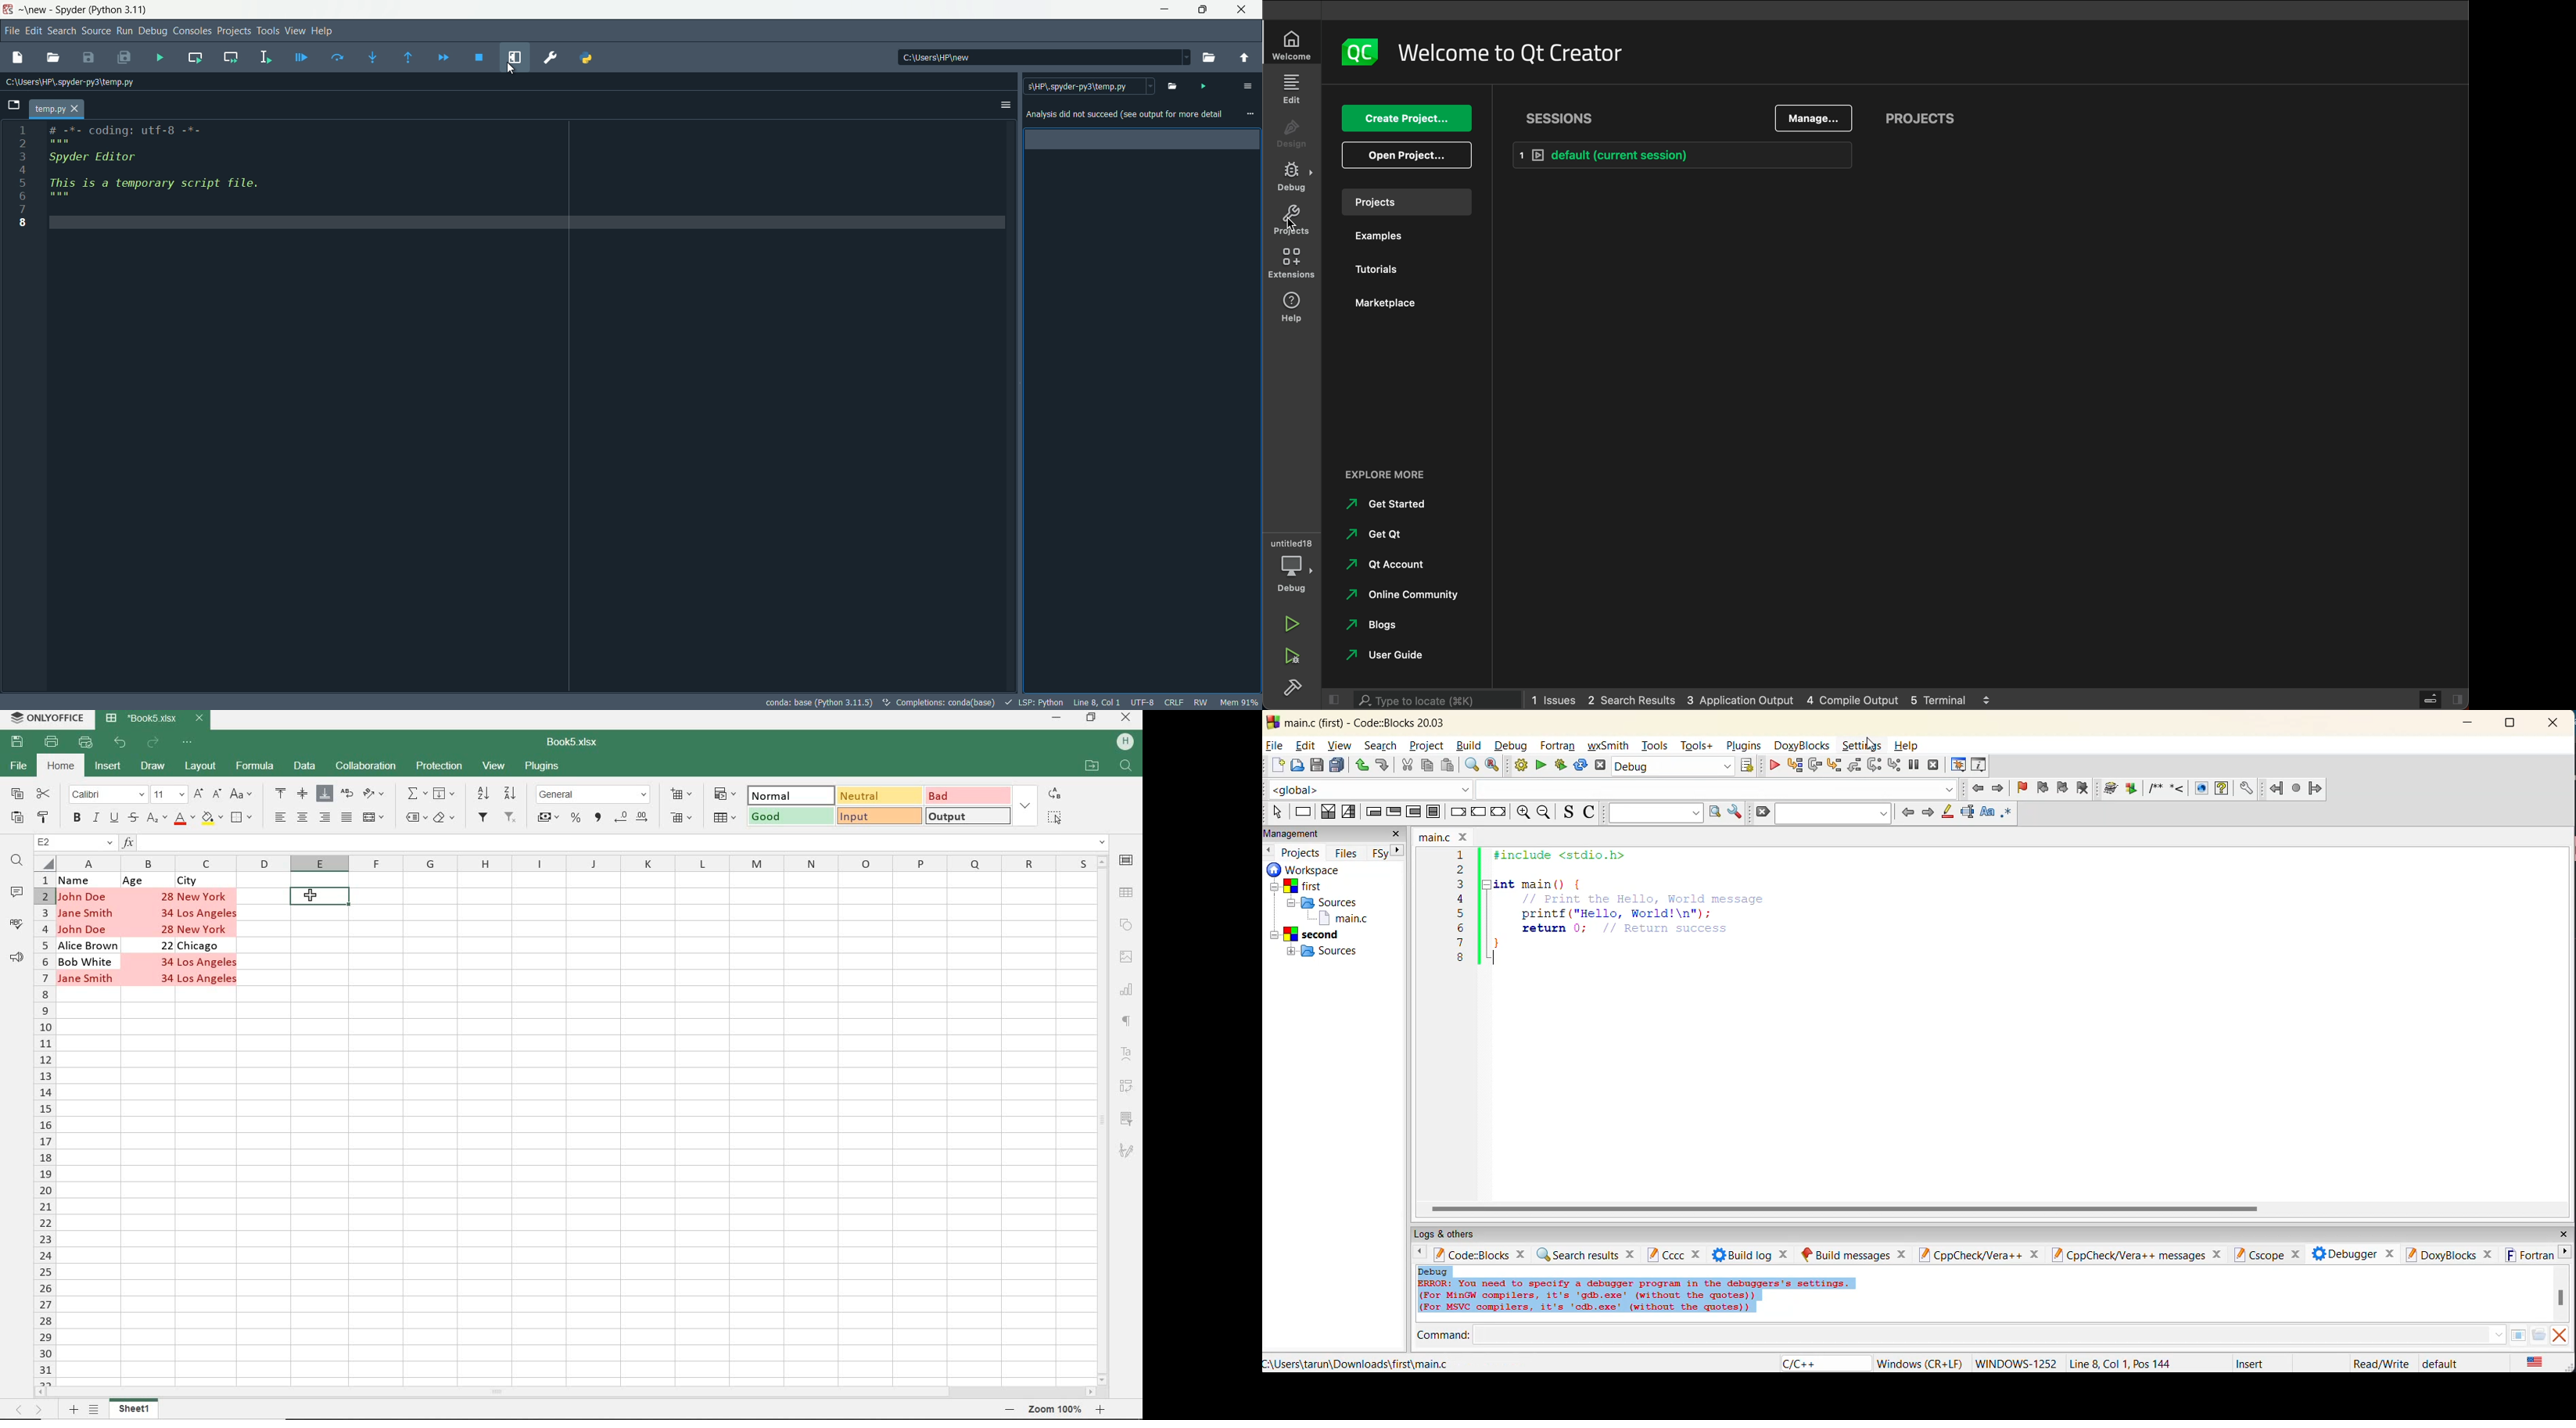  What do you see at coordinates (184, 819) in the screenshot?
I see `FONT COLOR` at bounding box center [184, 819].